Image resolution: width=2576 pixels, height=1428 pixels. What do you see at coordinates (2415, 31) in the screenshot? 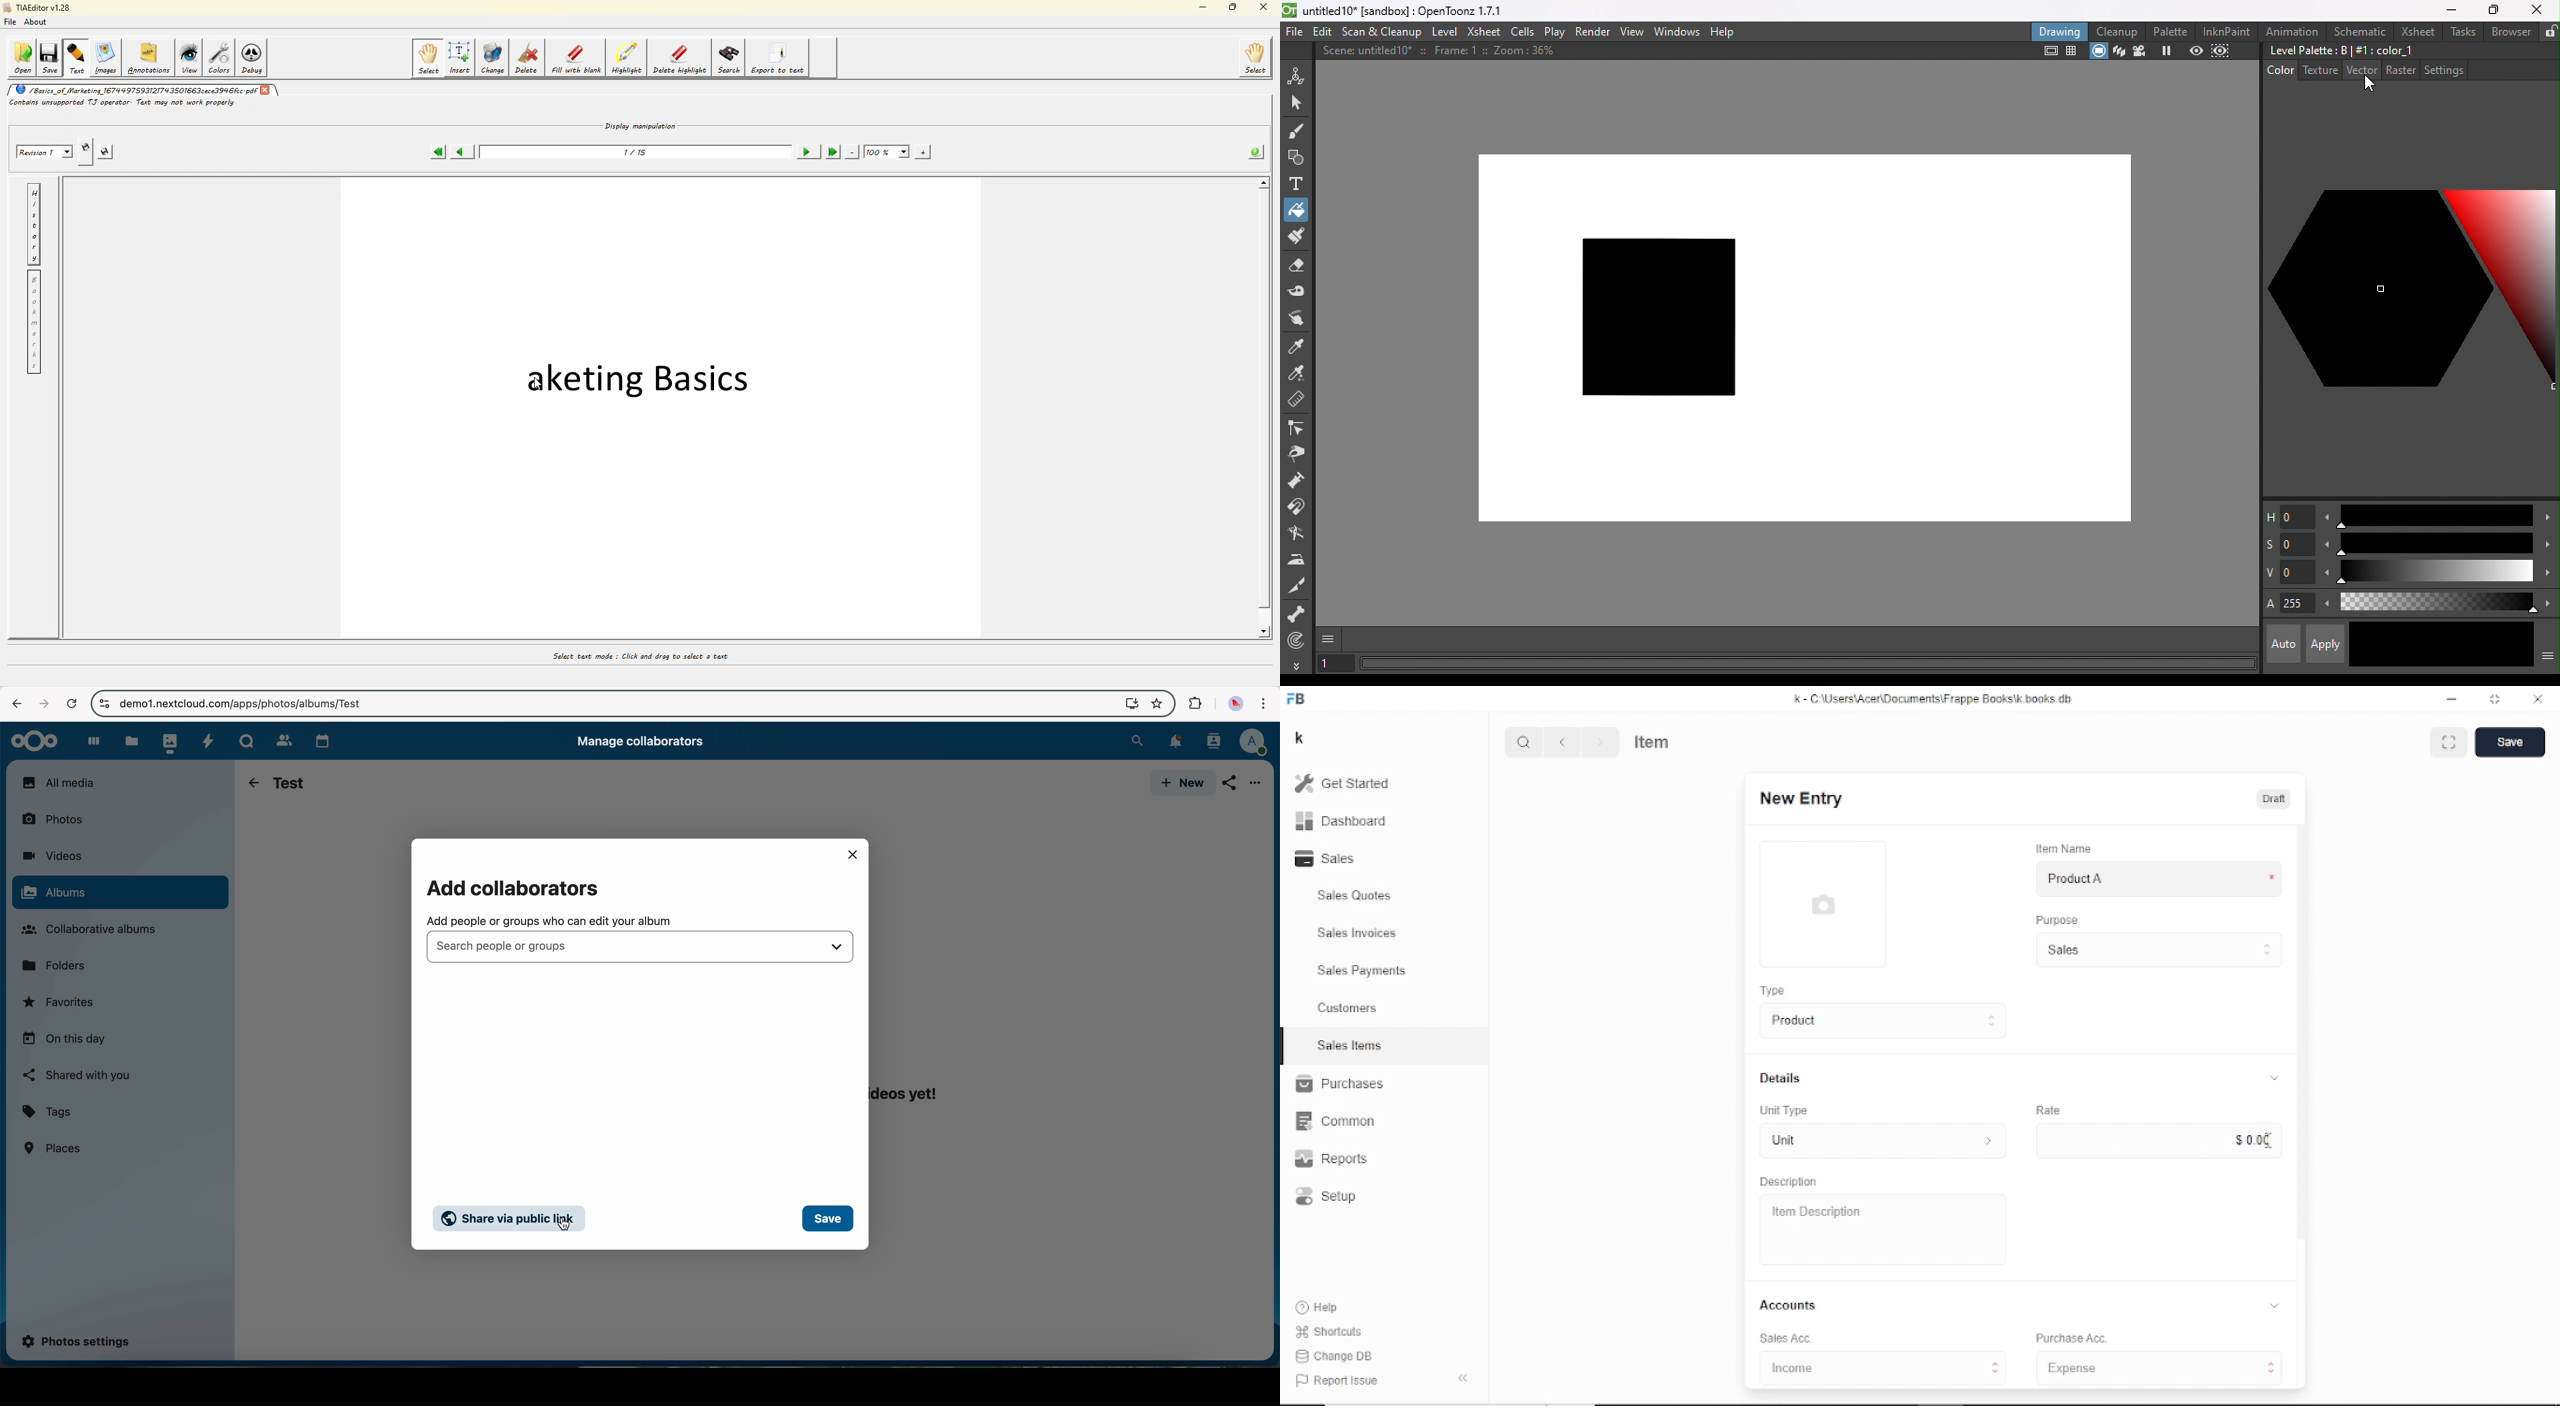
I see `Xsheet` at bounding box center [2415, 31].